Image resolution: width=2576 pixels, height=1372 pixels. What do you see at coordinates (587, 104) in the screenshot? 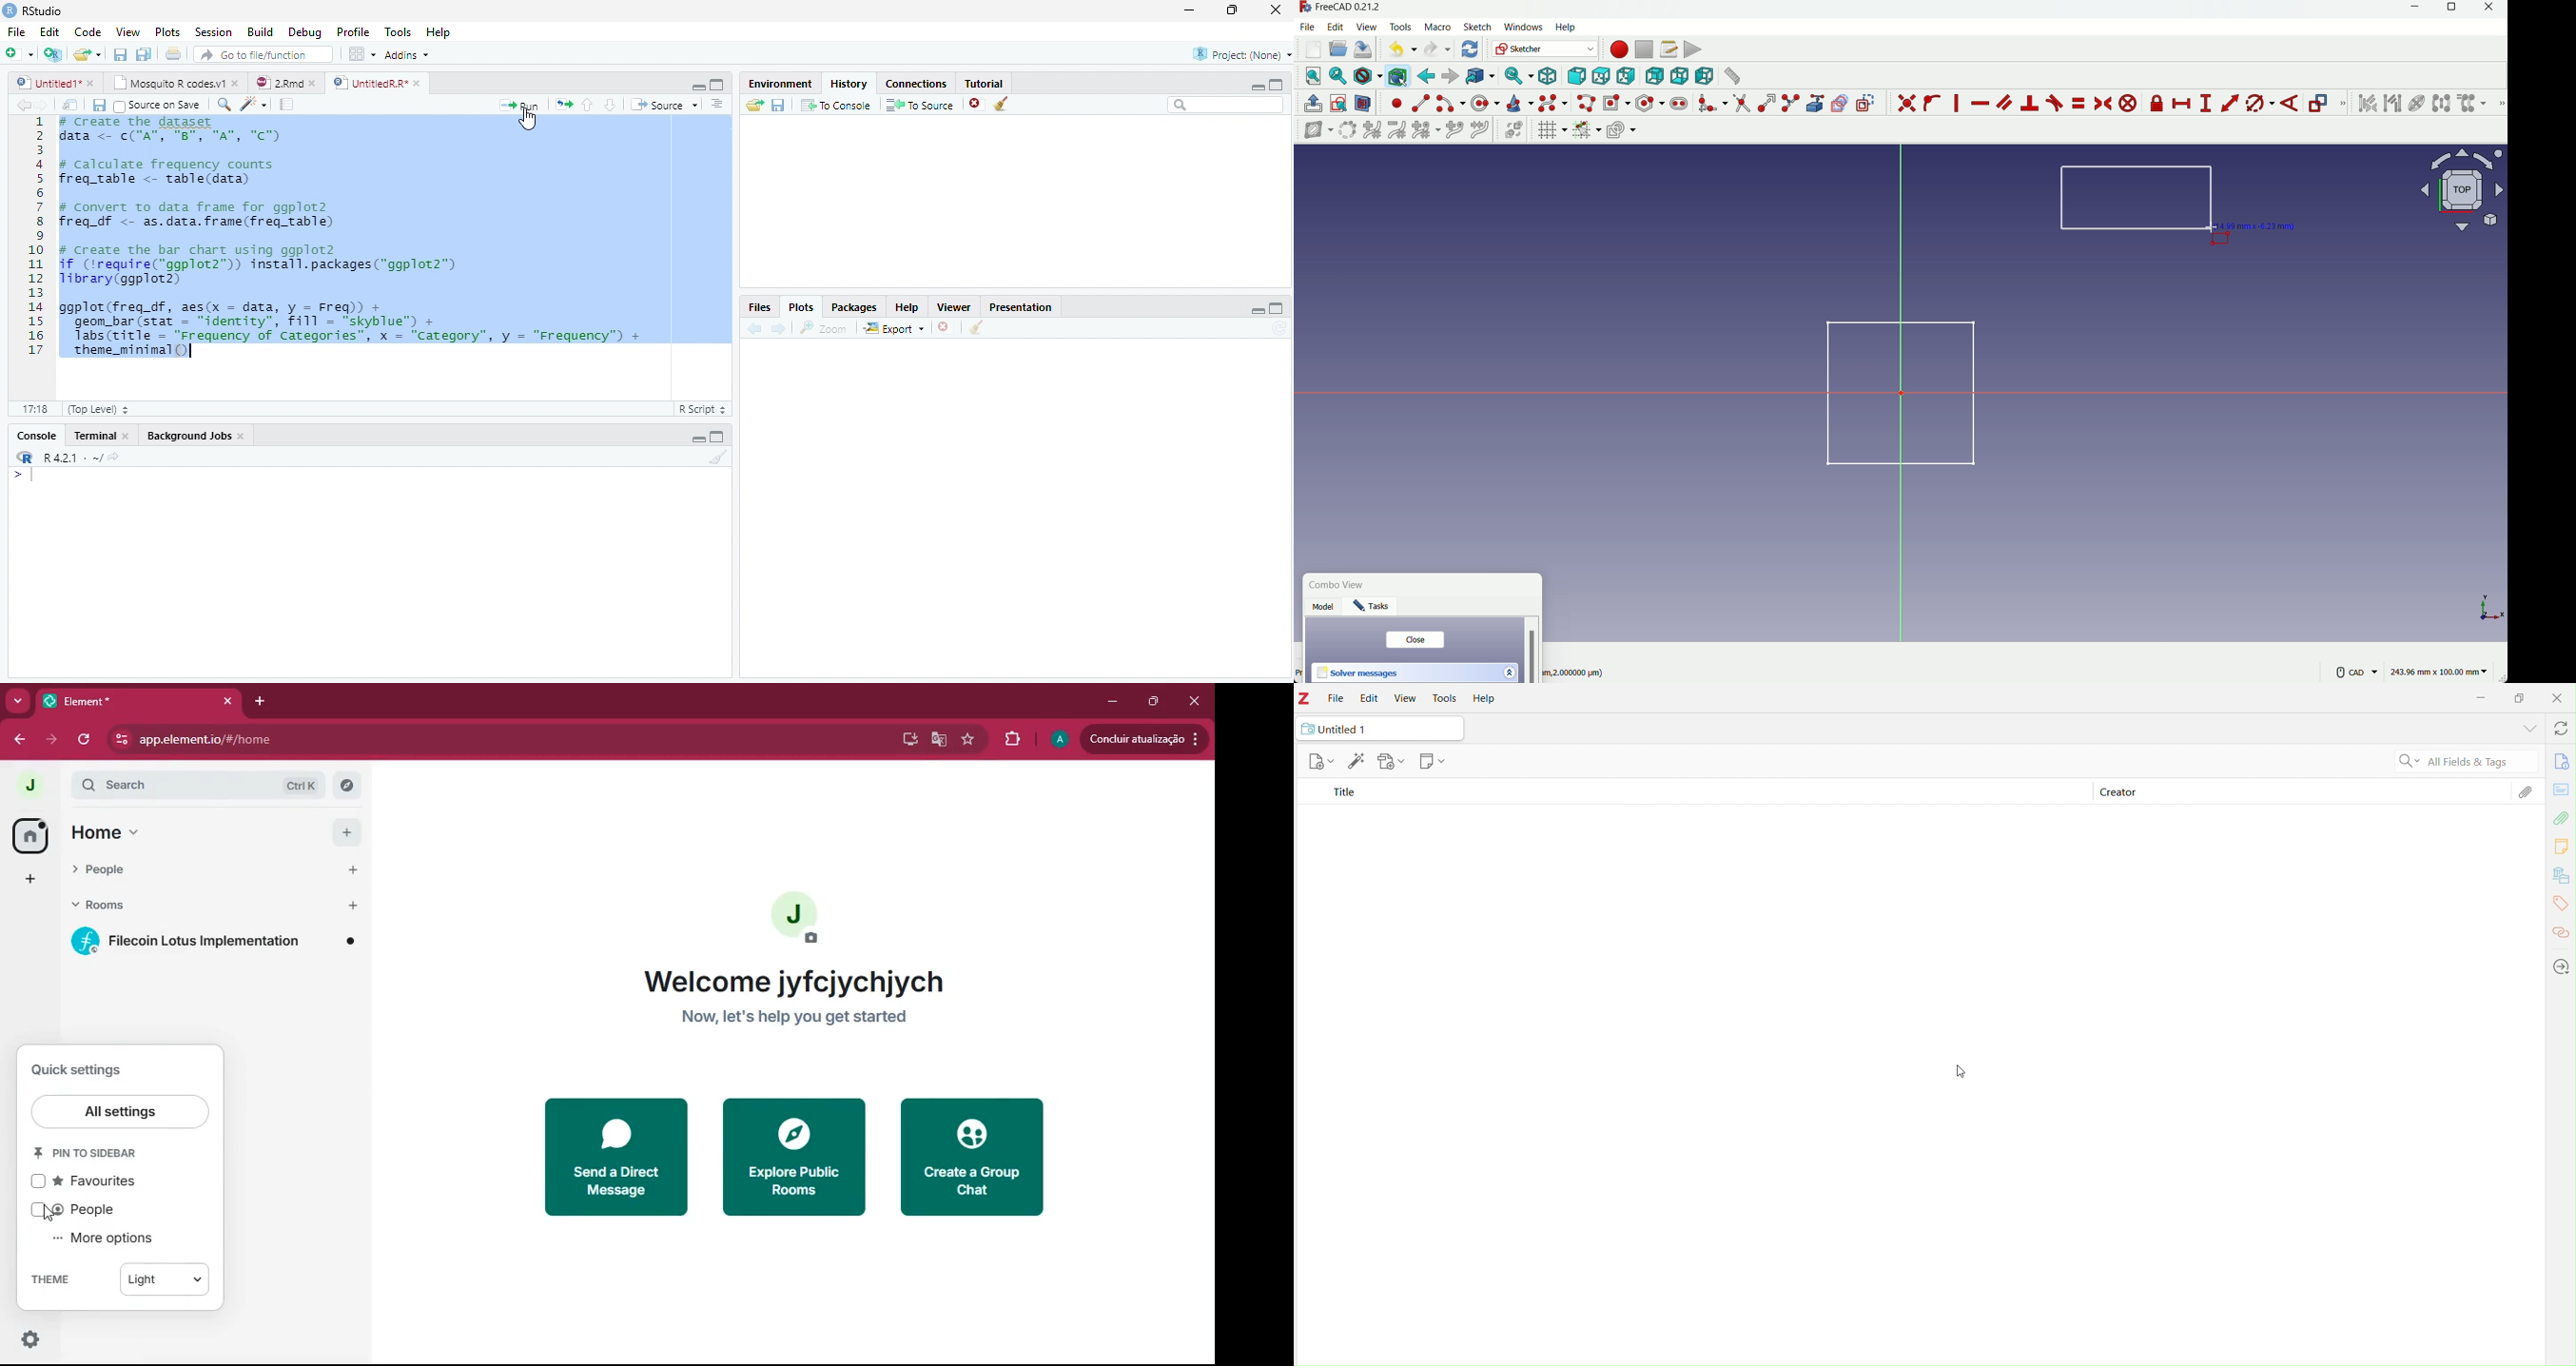
I see `Go to the previous section` at bounding box center [587, 104].